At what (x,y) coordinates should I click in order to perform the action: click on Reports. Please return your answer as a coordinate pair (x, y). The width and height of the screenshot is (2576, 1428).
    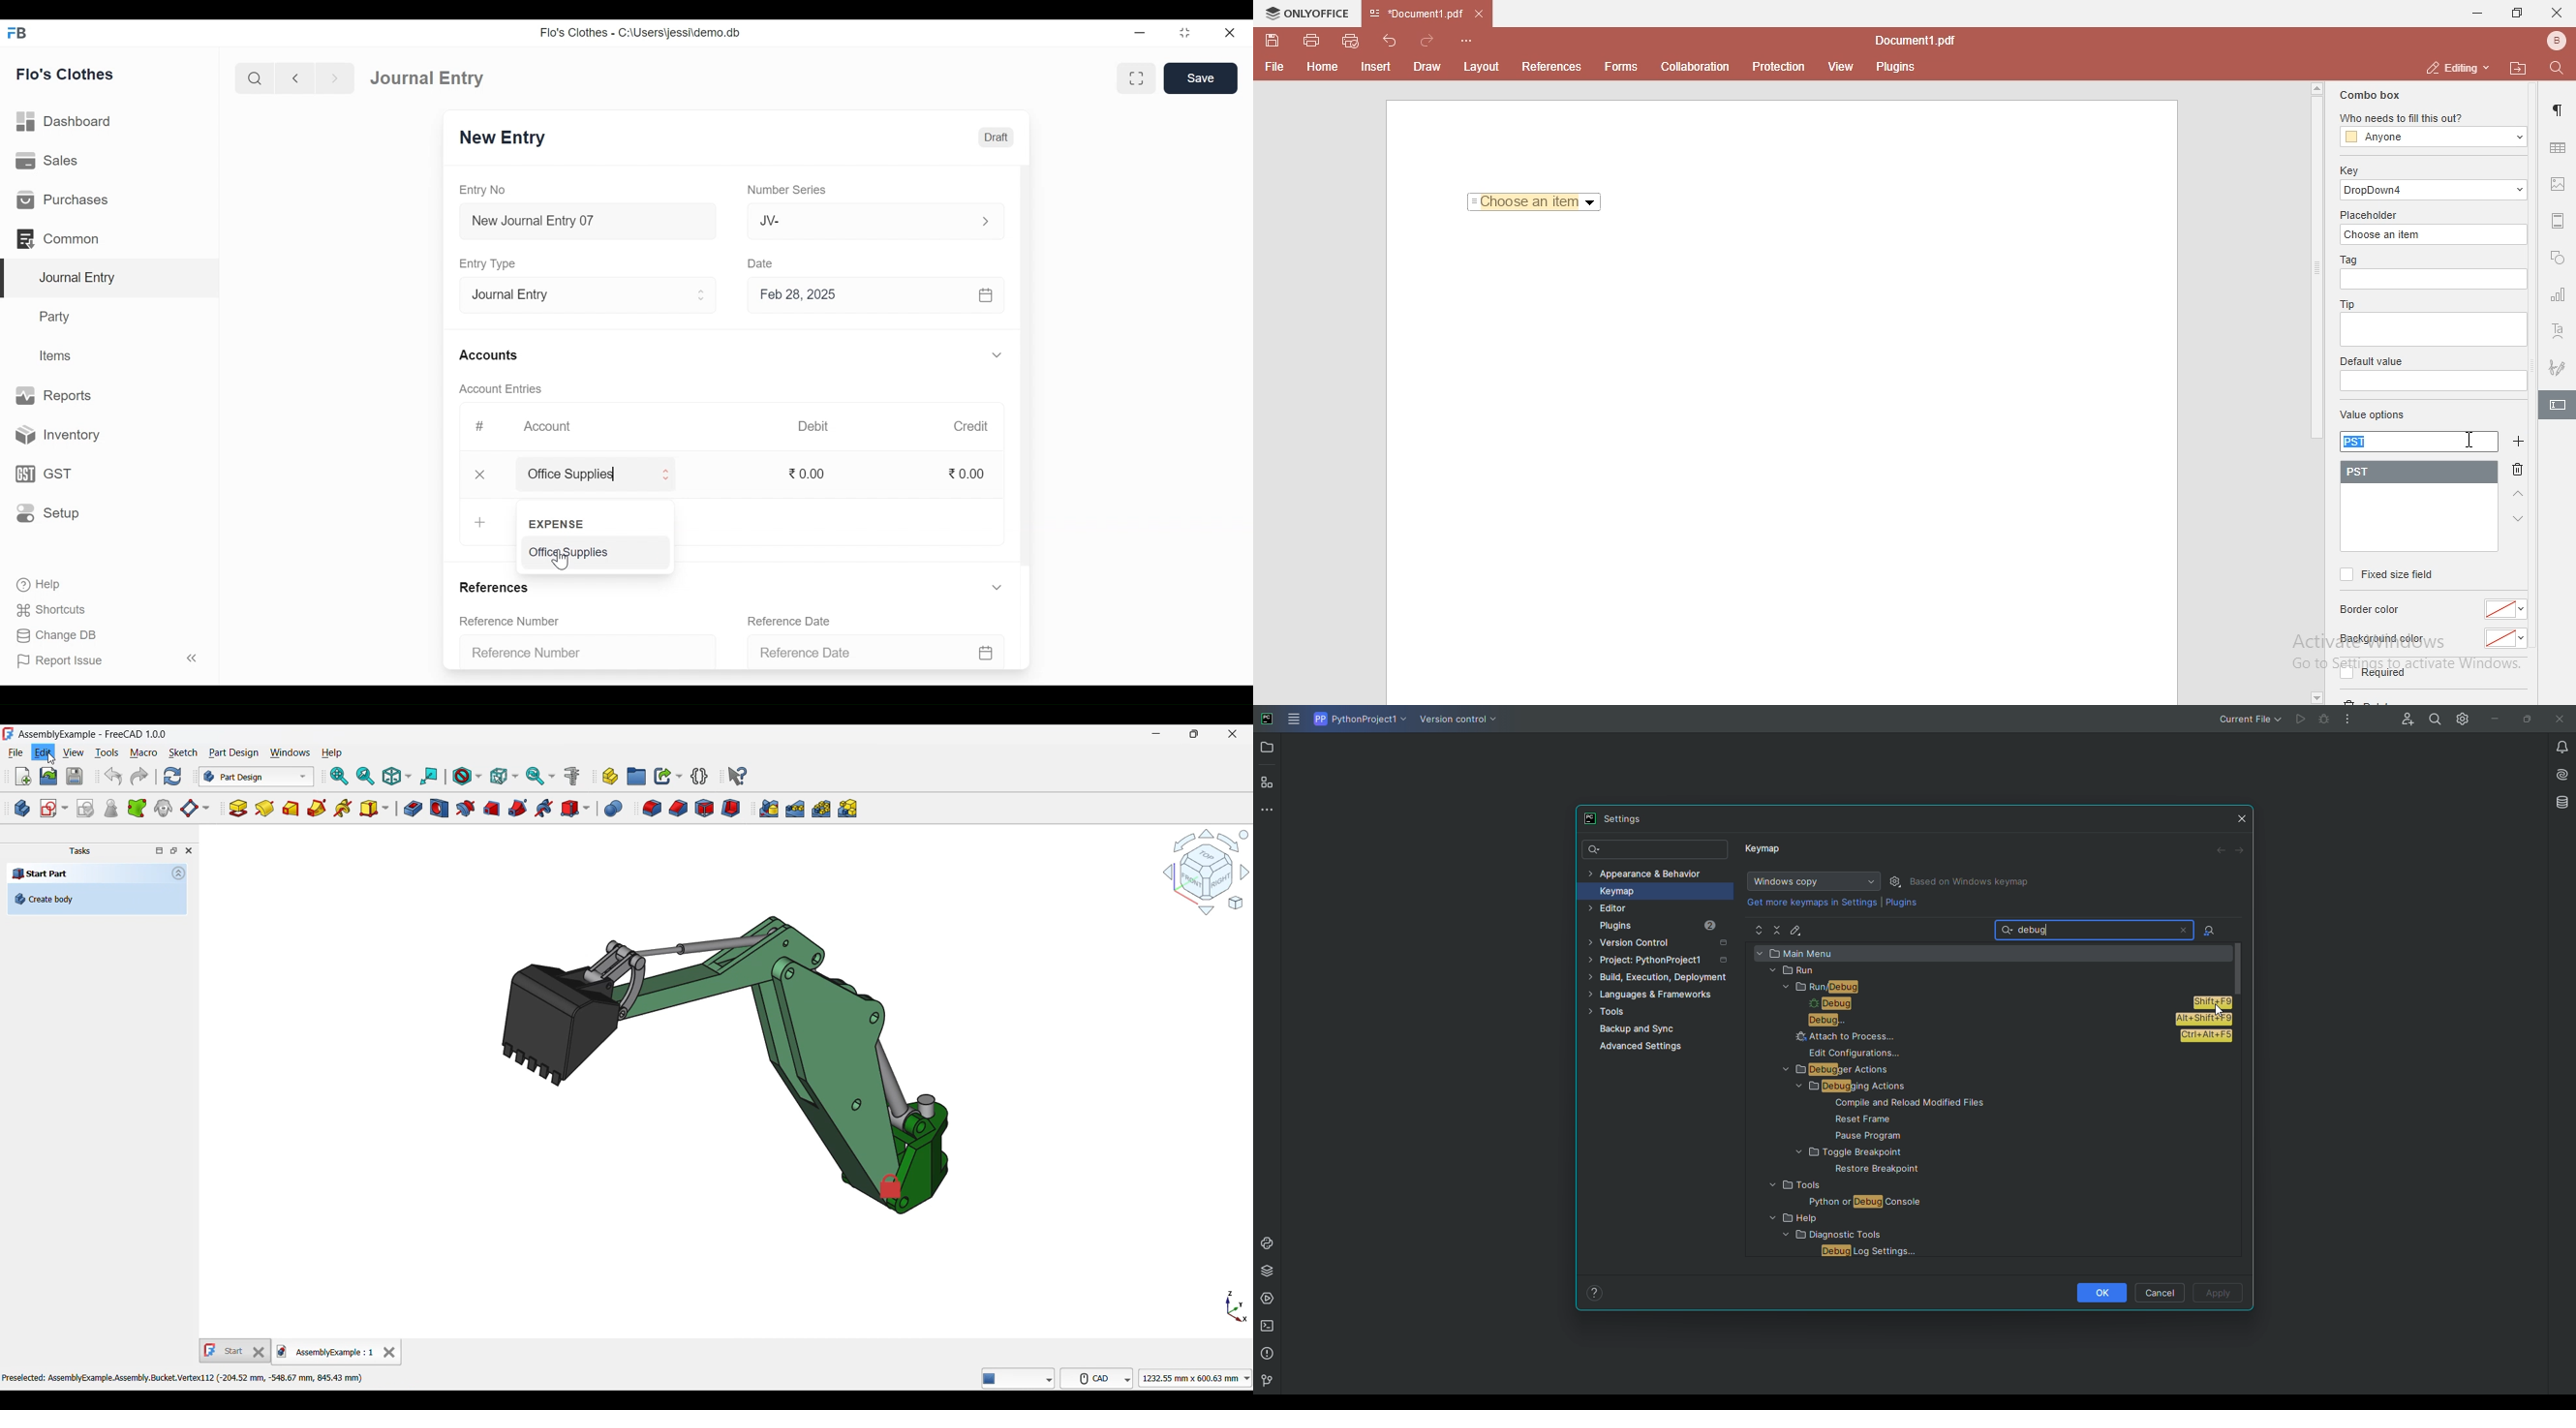
    Looking at the image, I should click on (55, 394).